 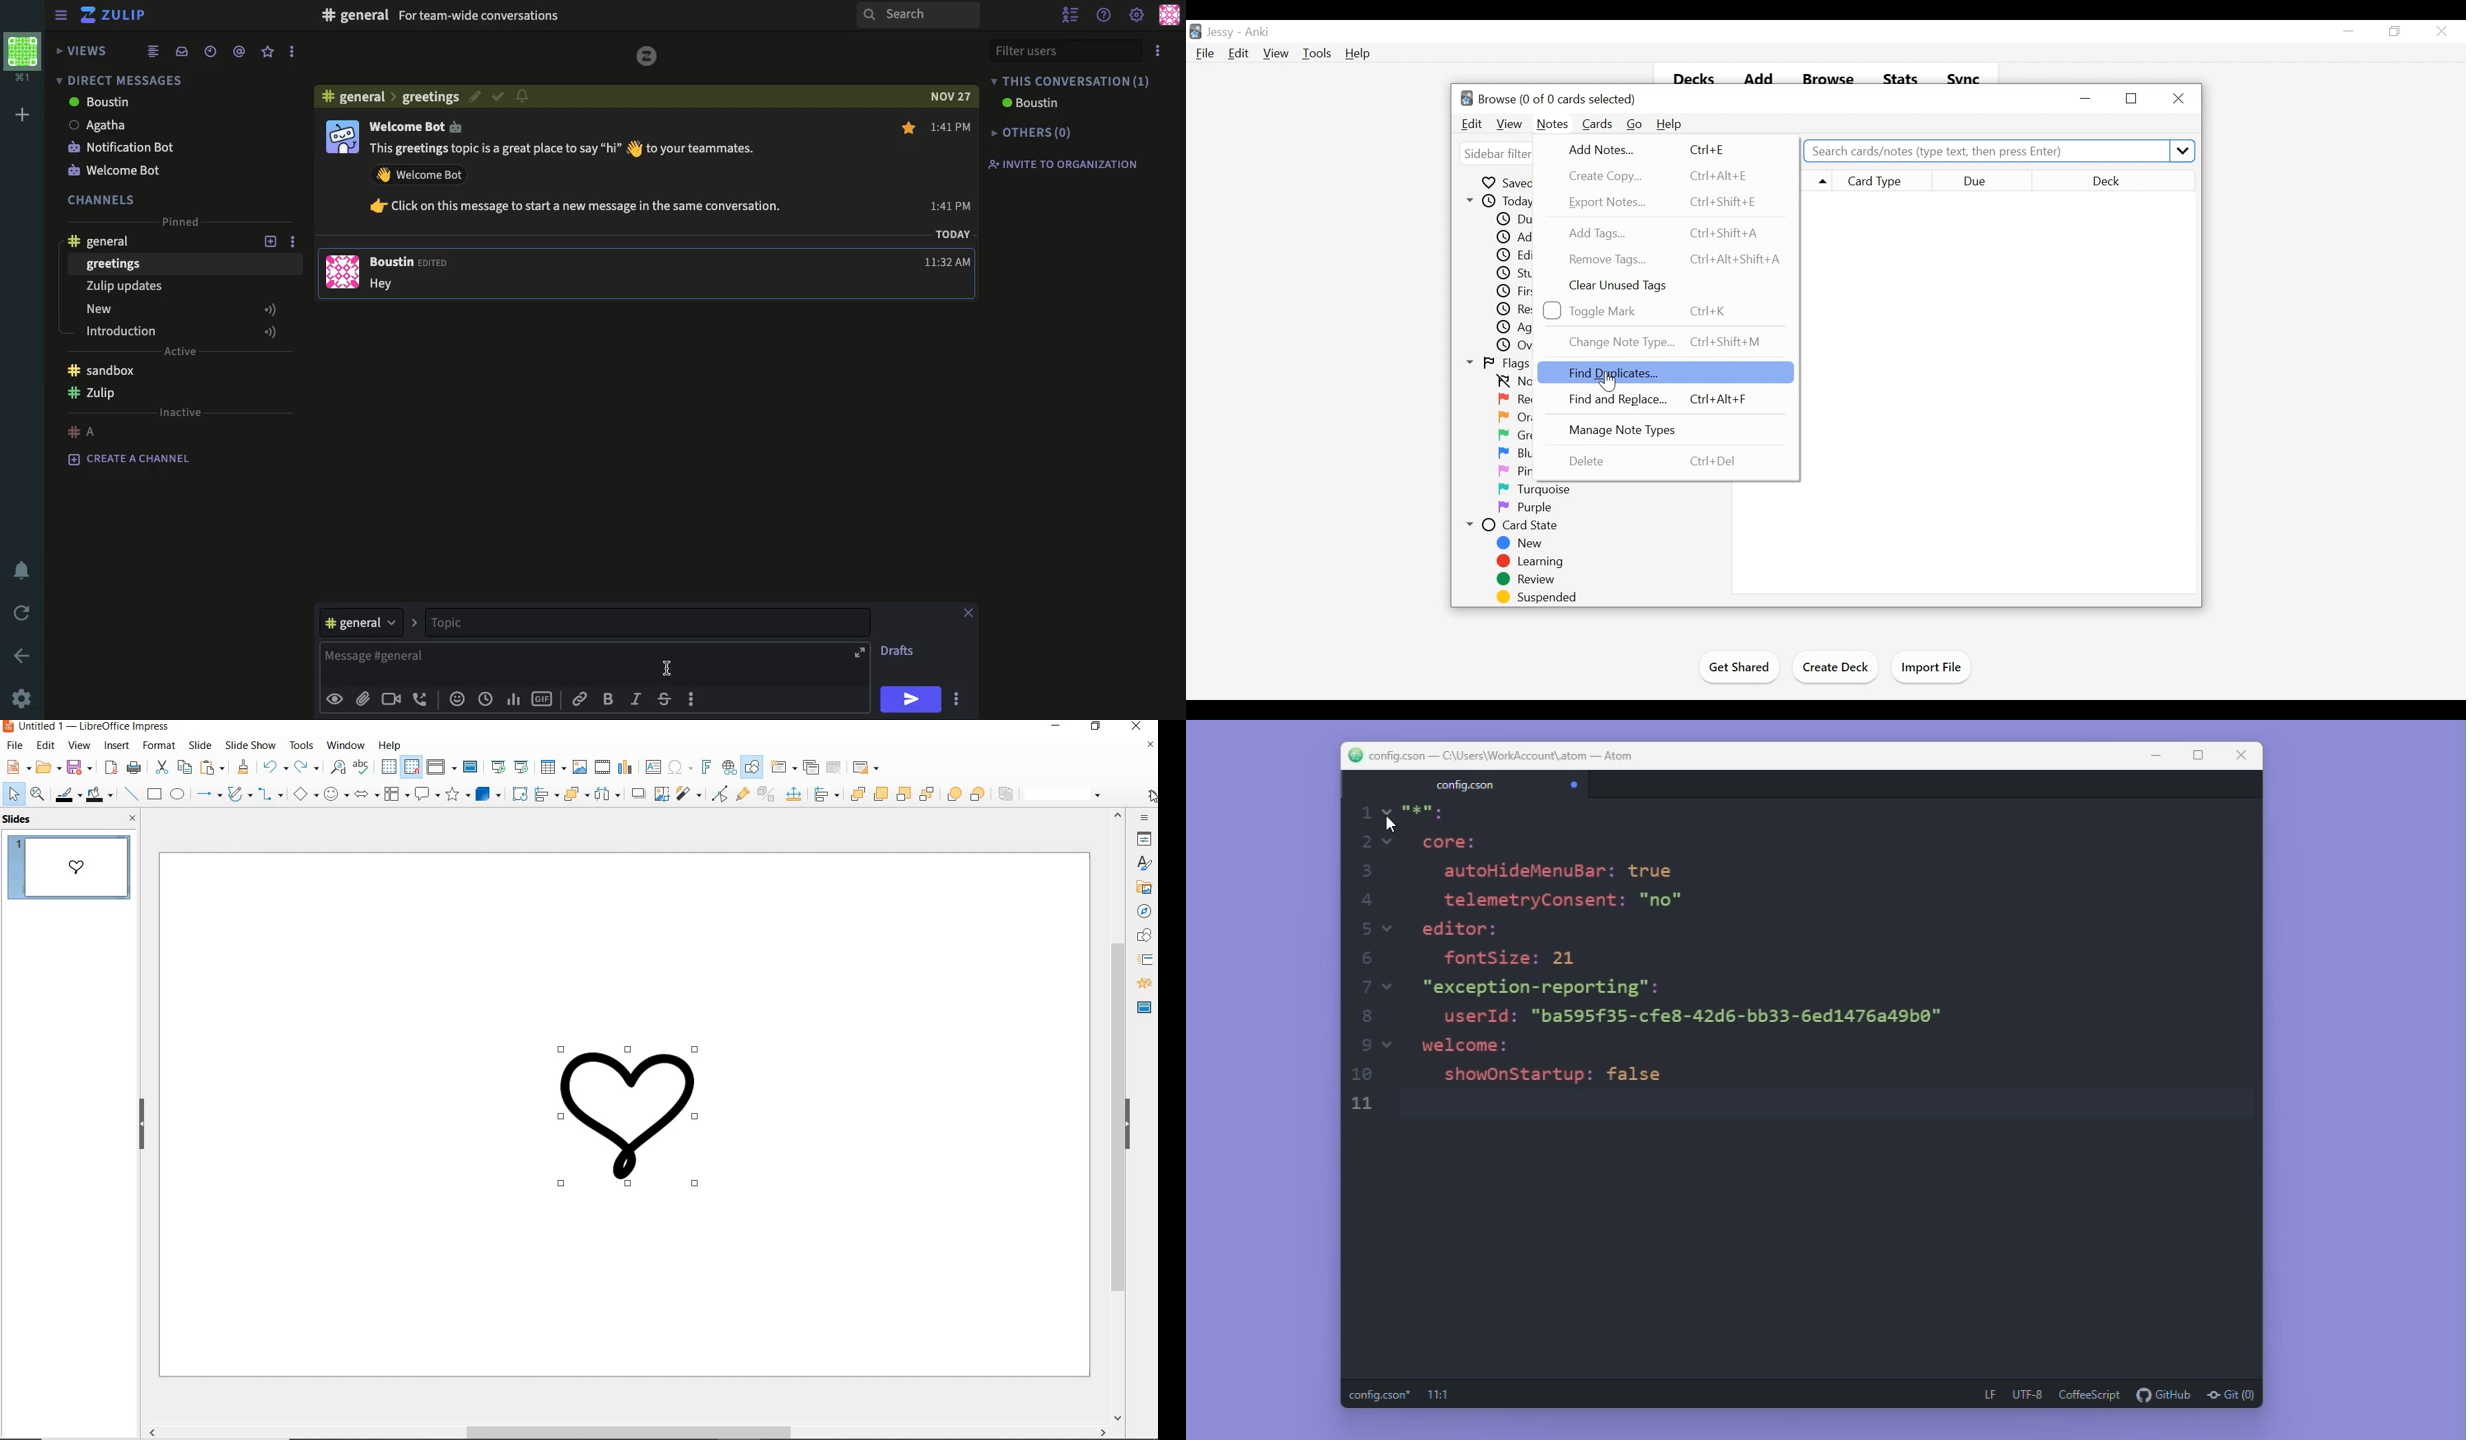 What do you see at coordinates (1529, 561) in the screenshot?
I see `Learning` at bounding box center [1529, 561].